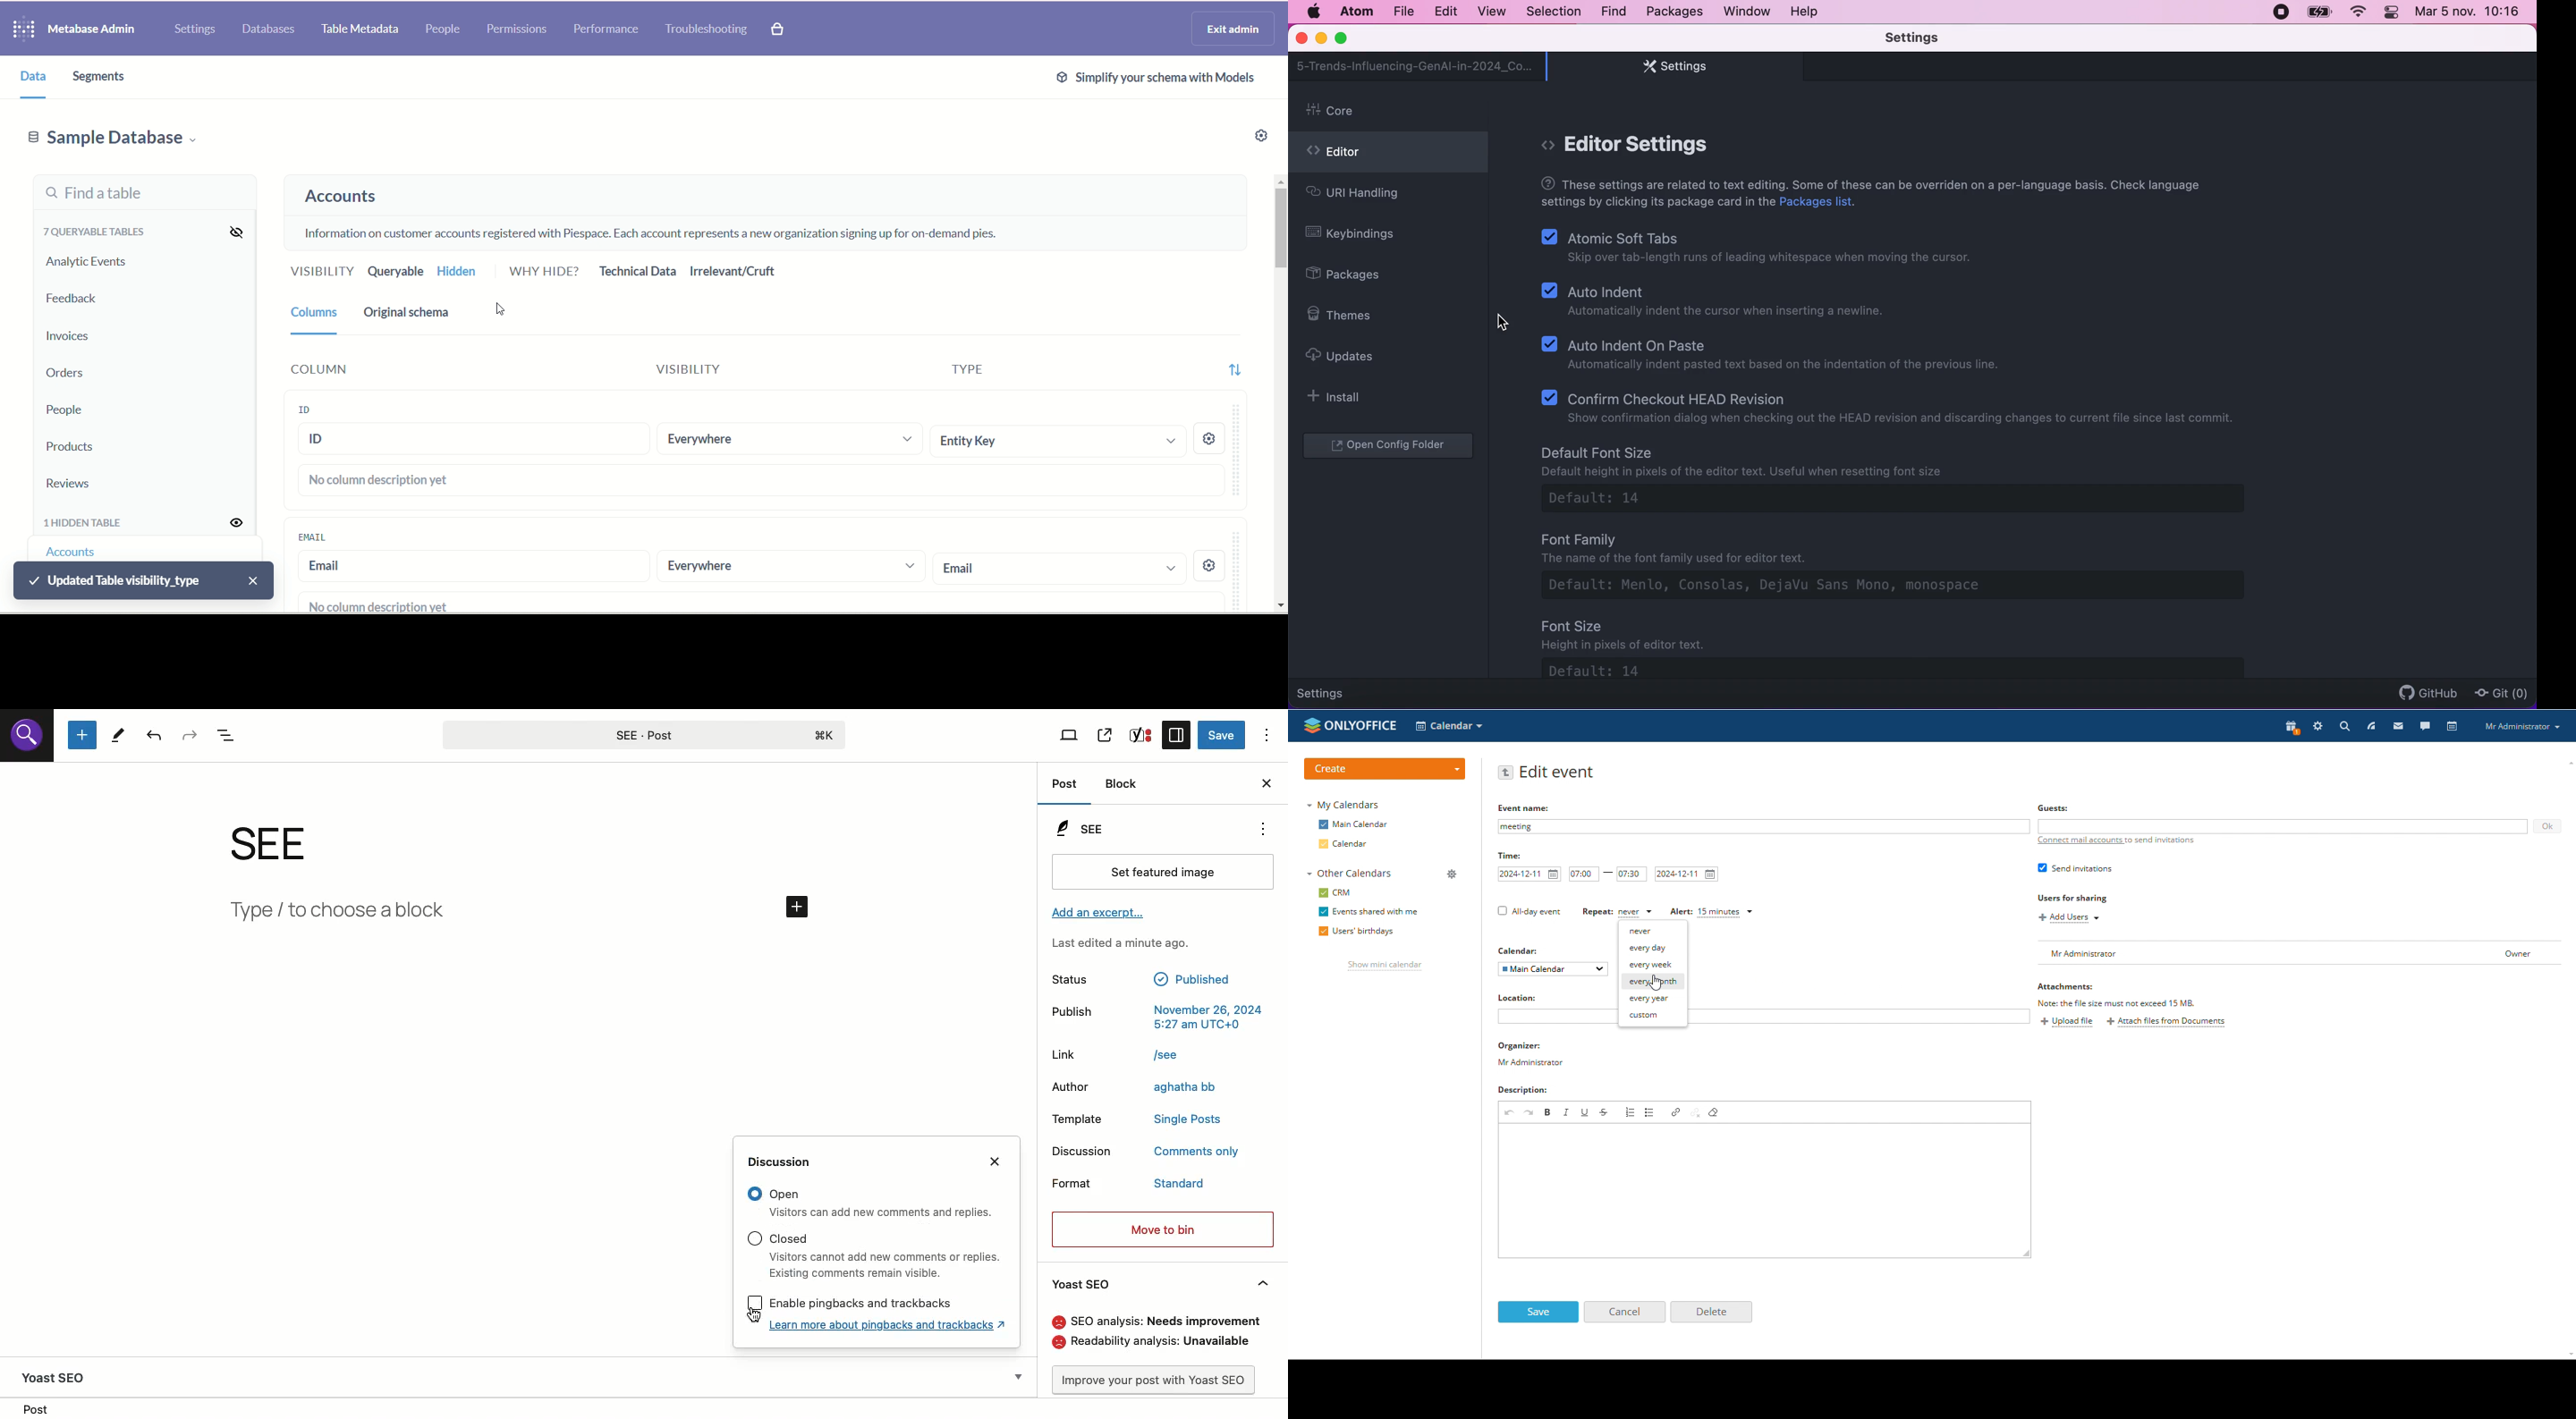  What do you see at coordinates (2075, 867) in the screenshot?
I see `send invitation` at bounding box center [2075, 867].